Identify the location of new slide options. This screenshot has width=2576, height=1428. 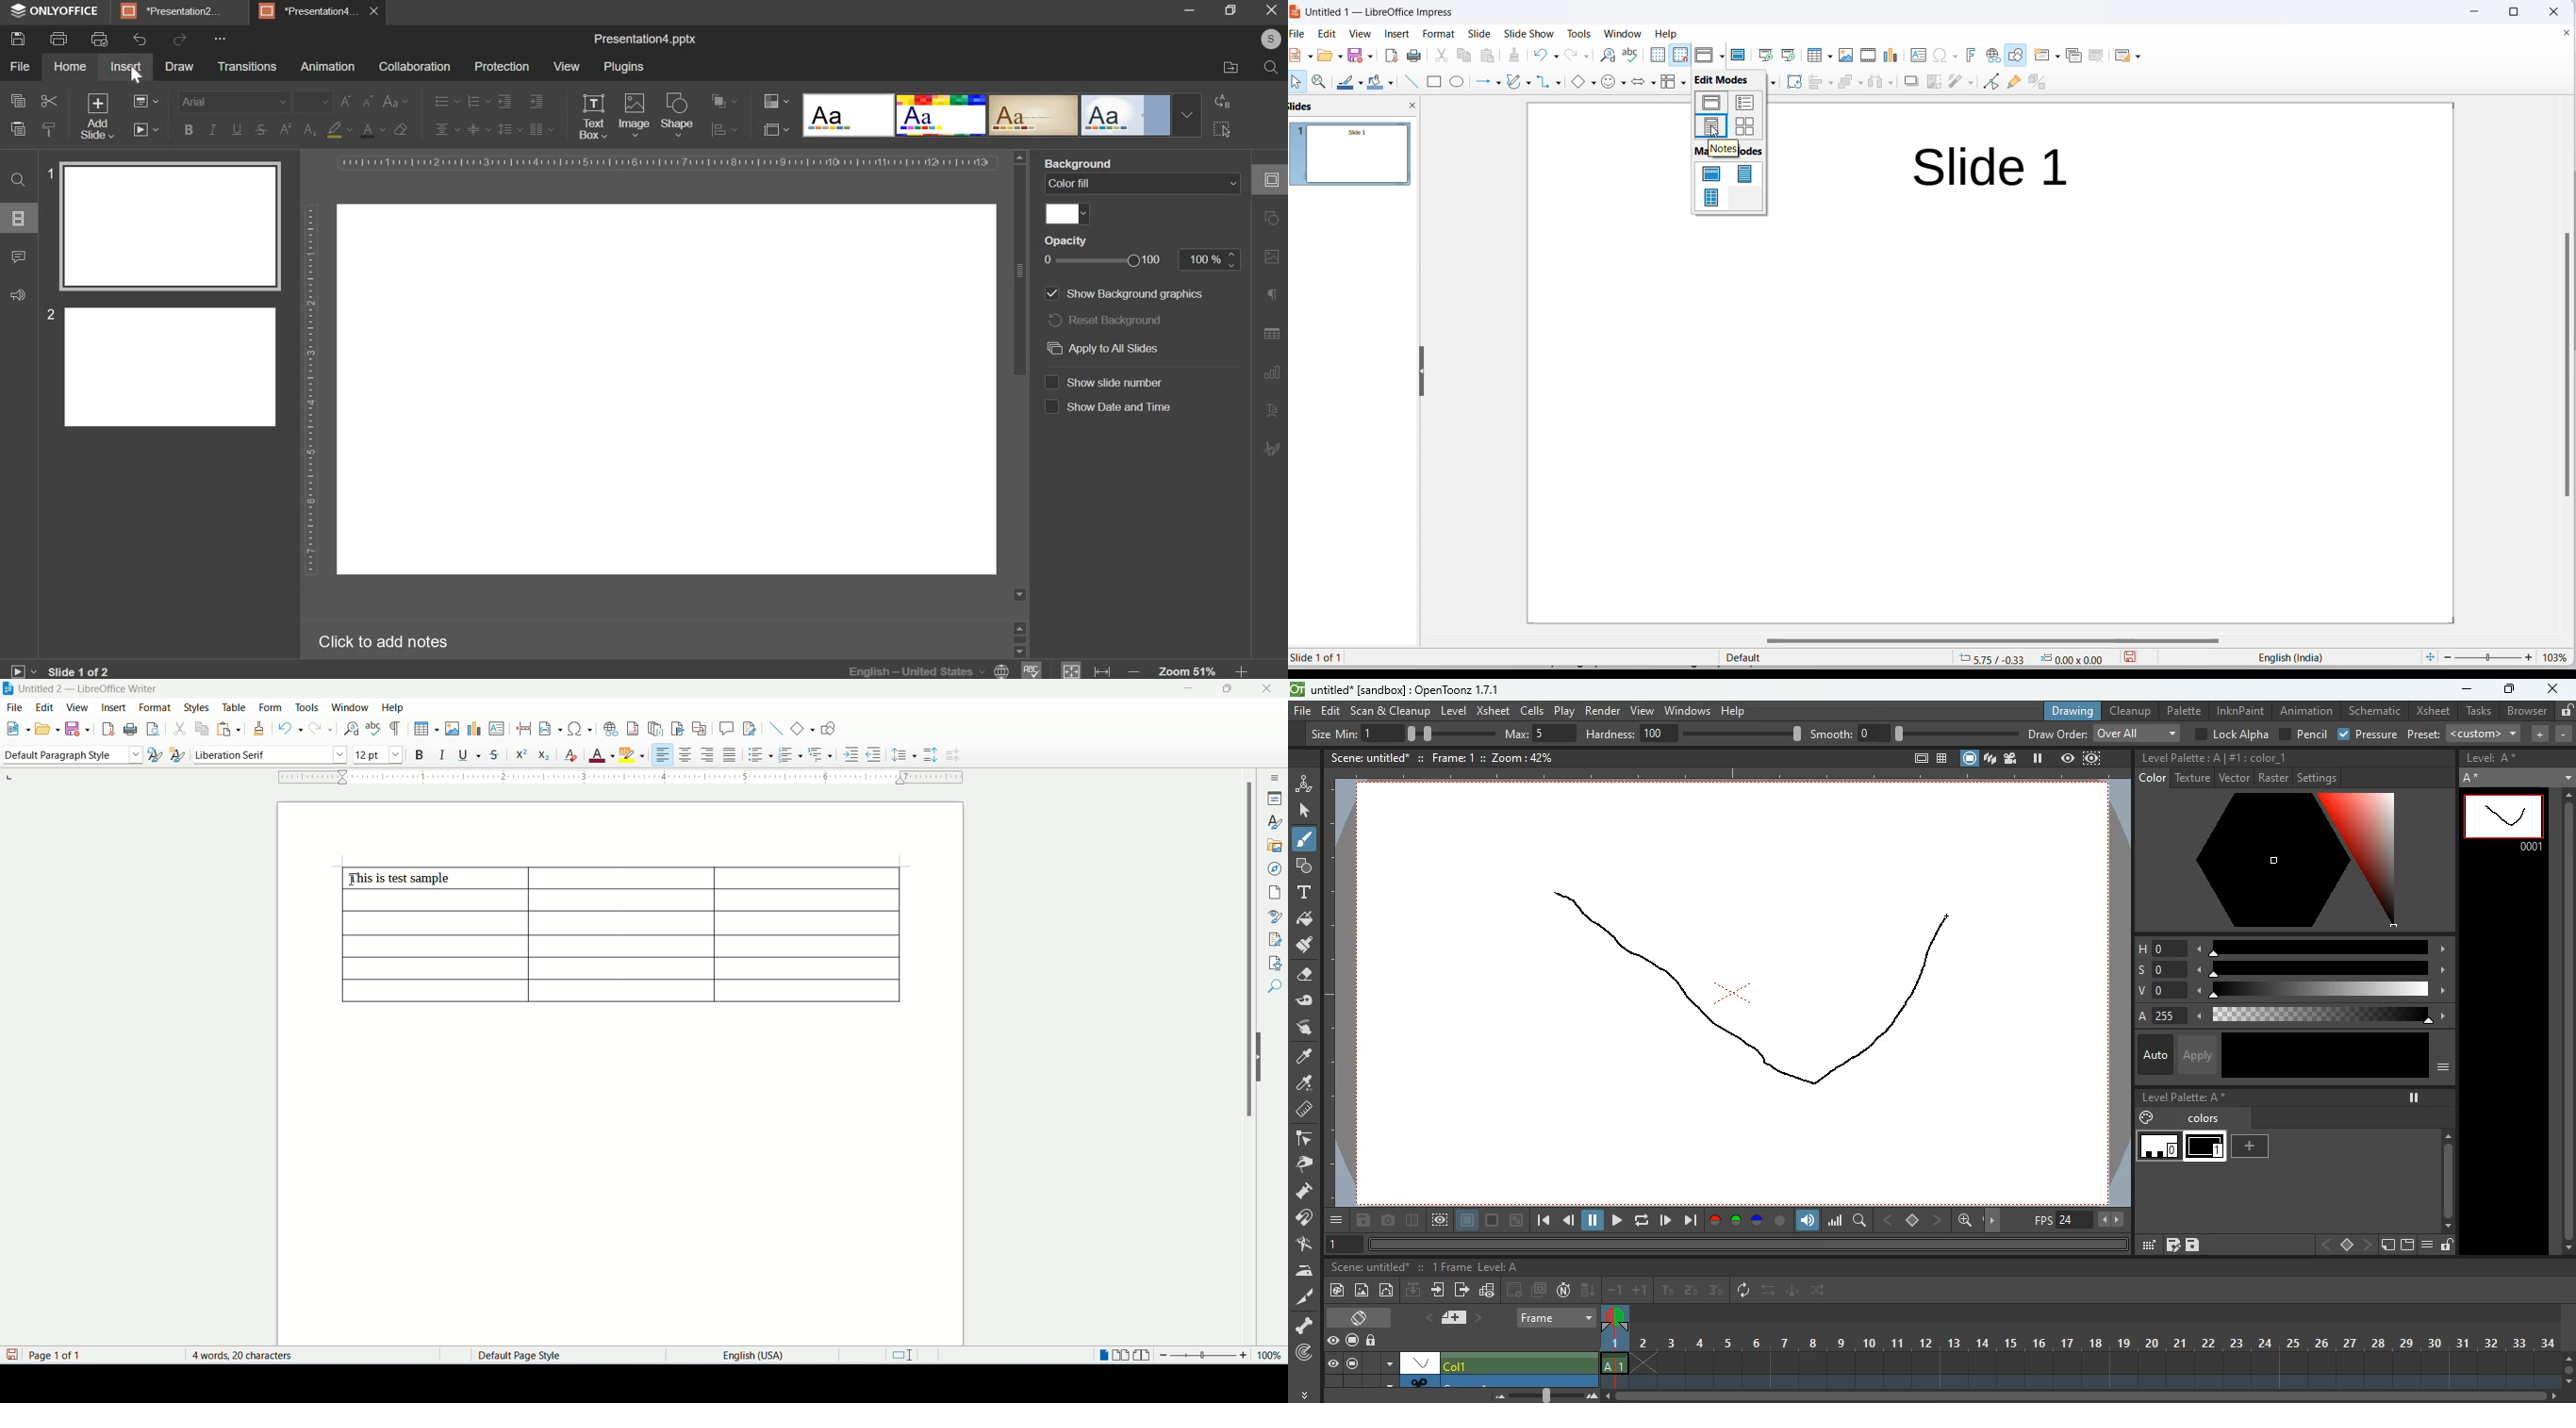
(2056, 56).